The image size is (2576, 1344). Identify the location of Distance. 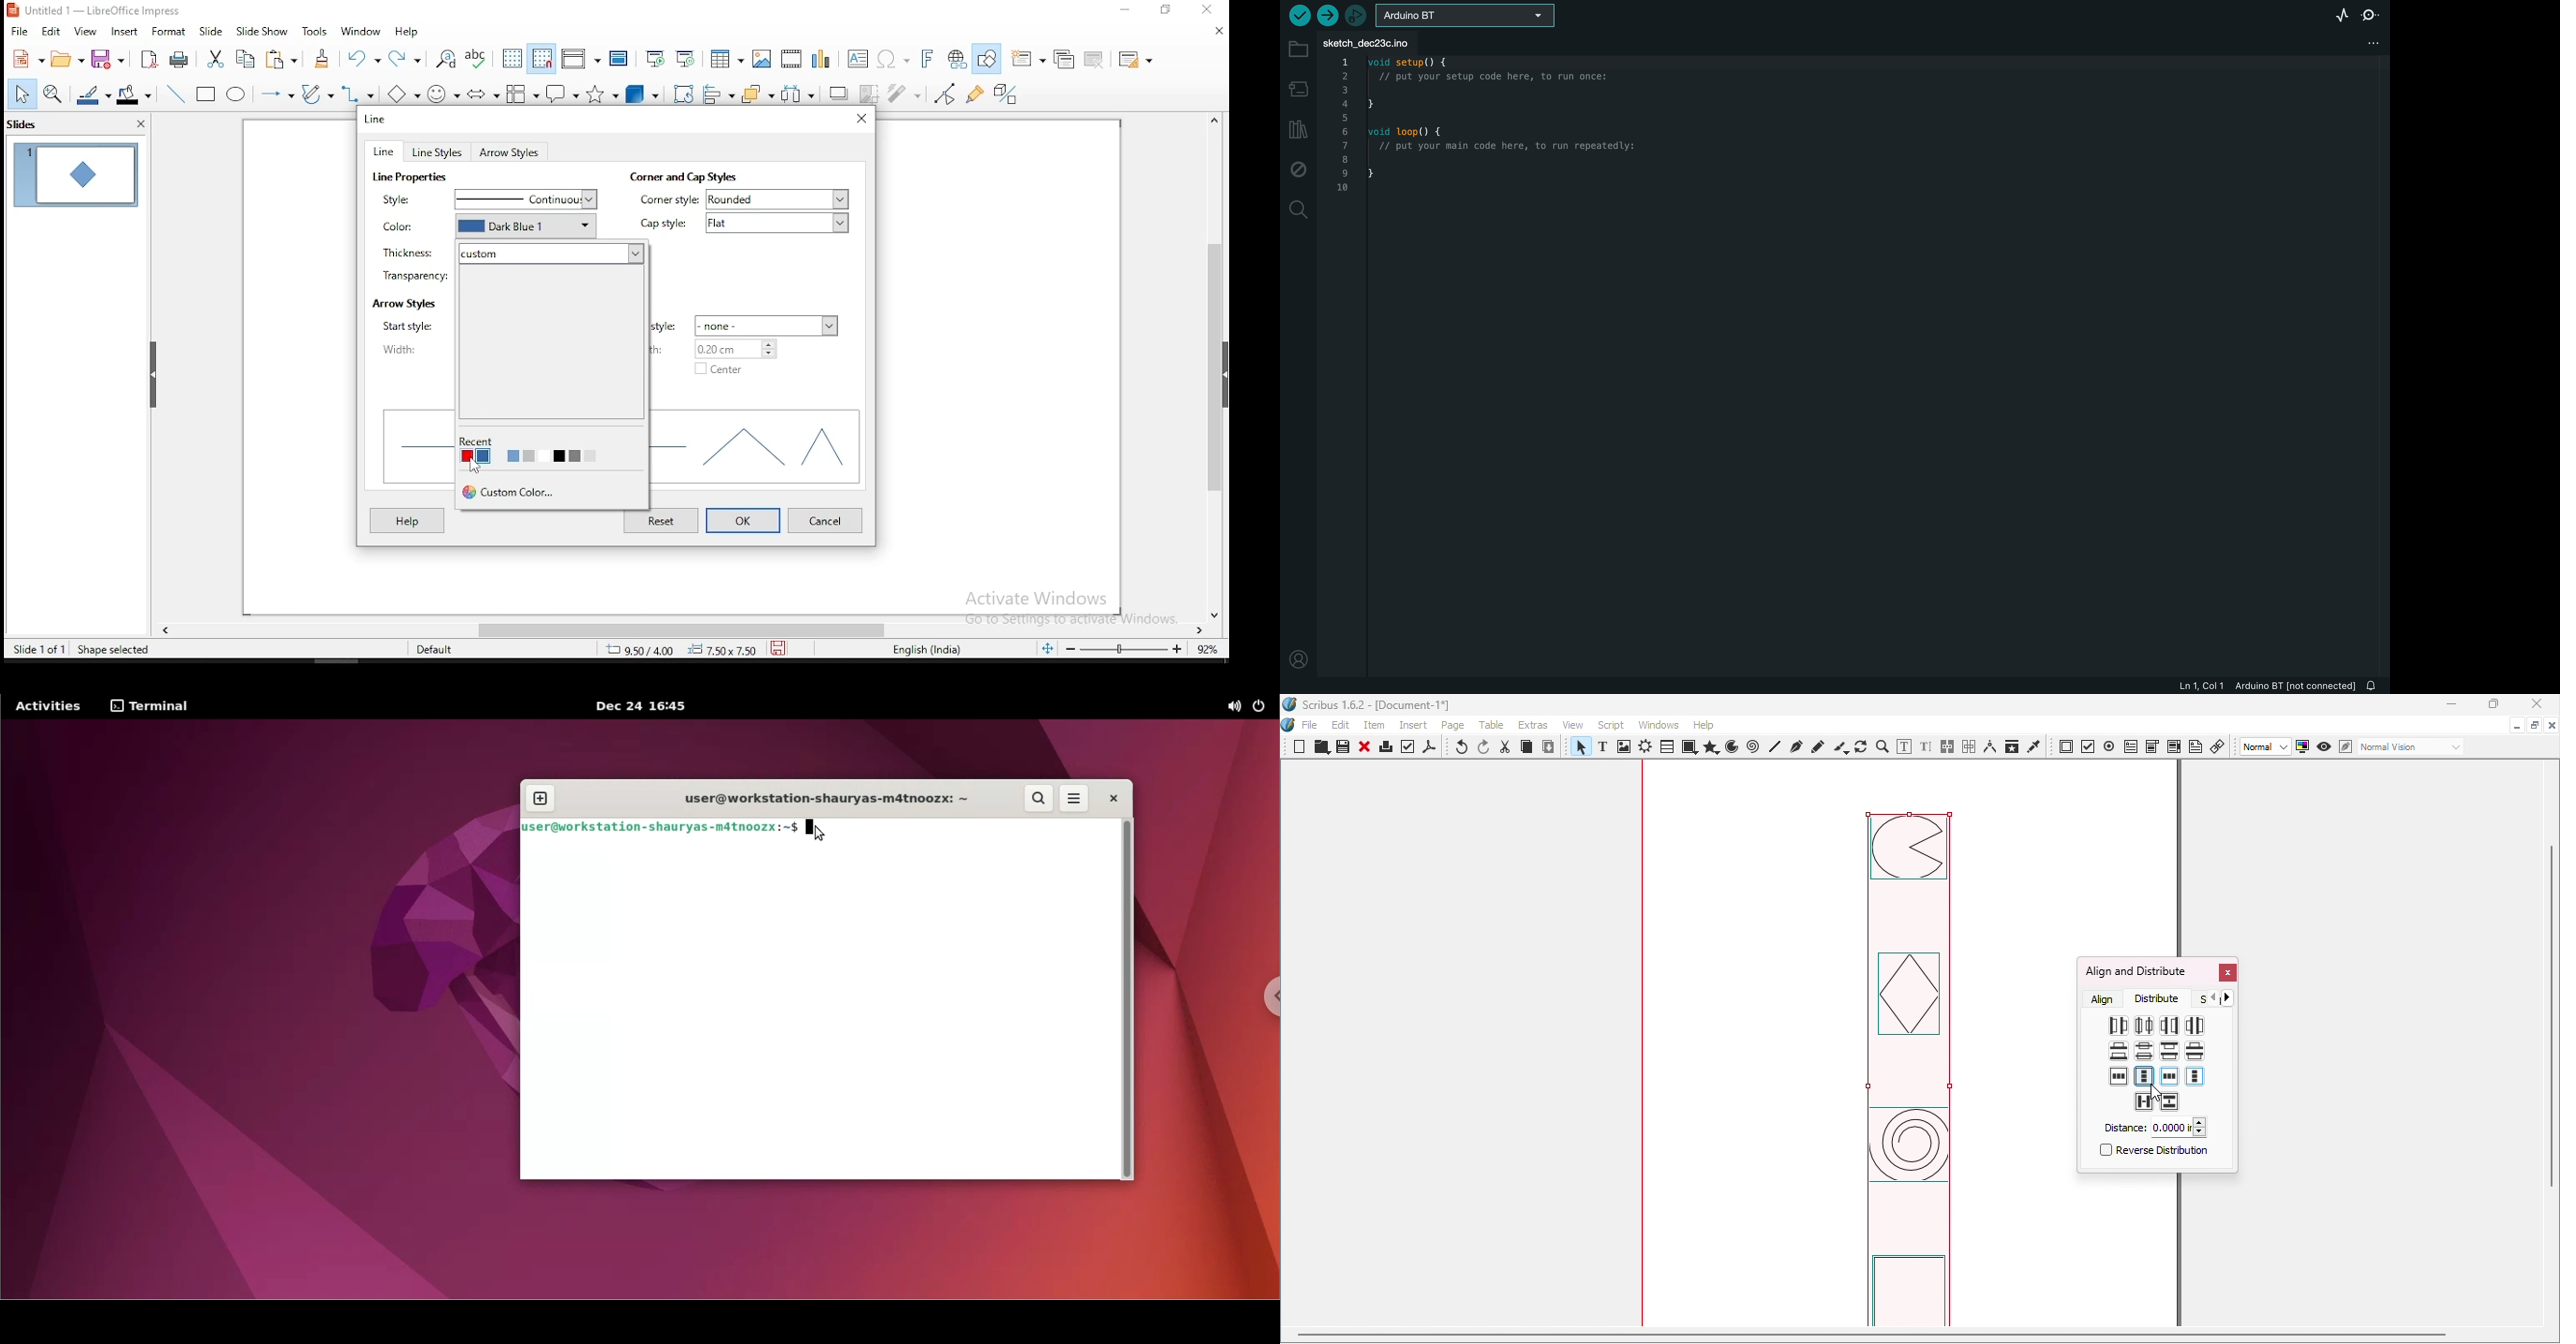
(2153, 1128).